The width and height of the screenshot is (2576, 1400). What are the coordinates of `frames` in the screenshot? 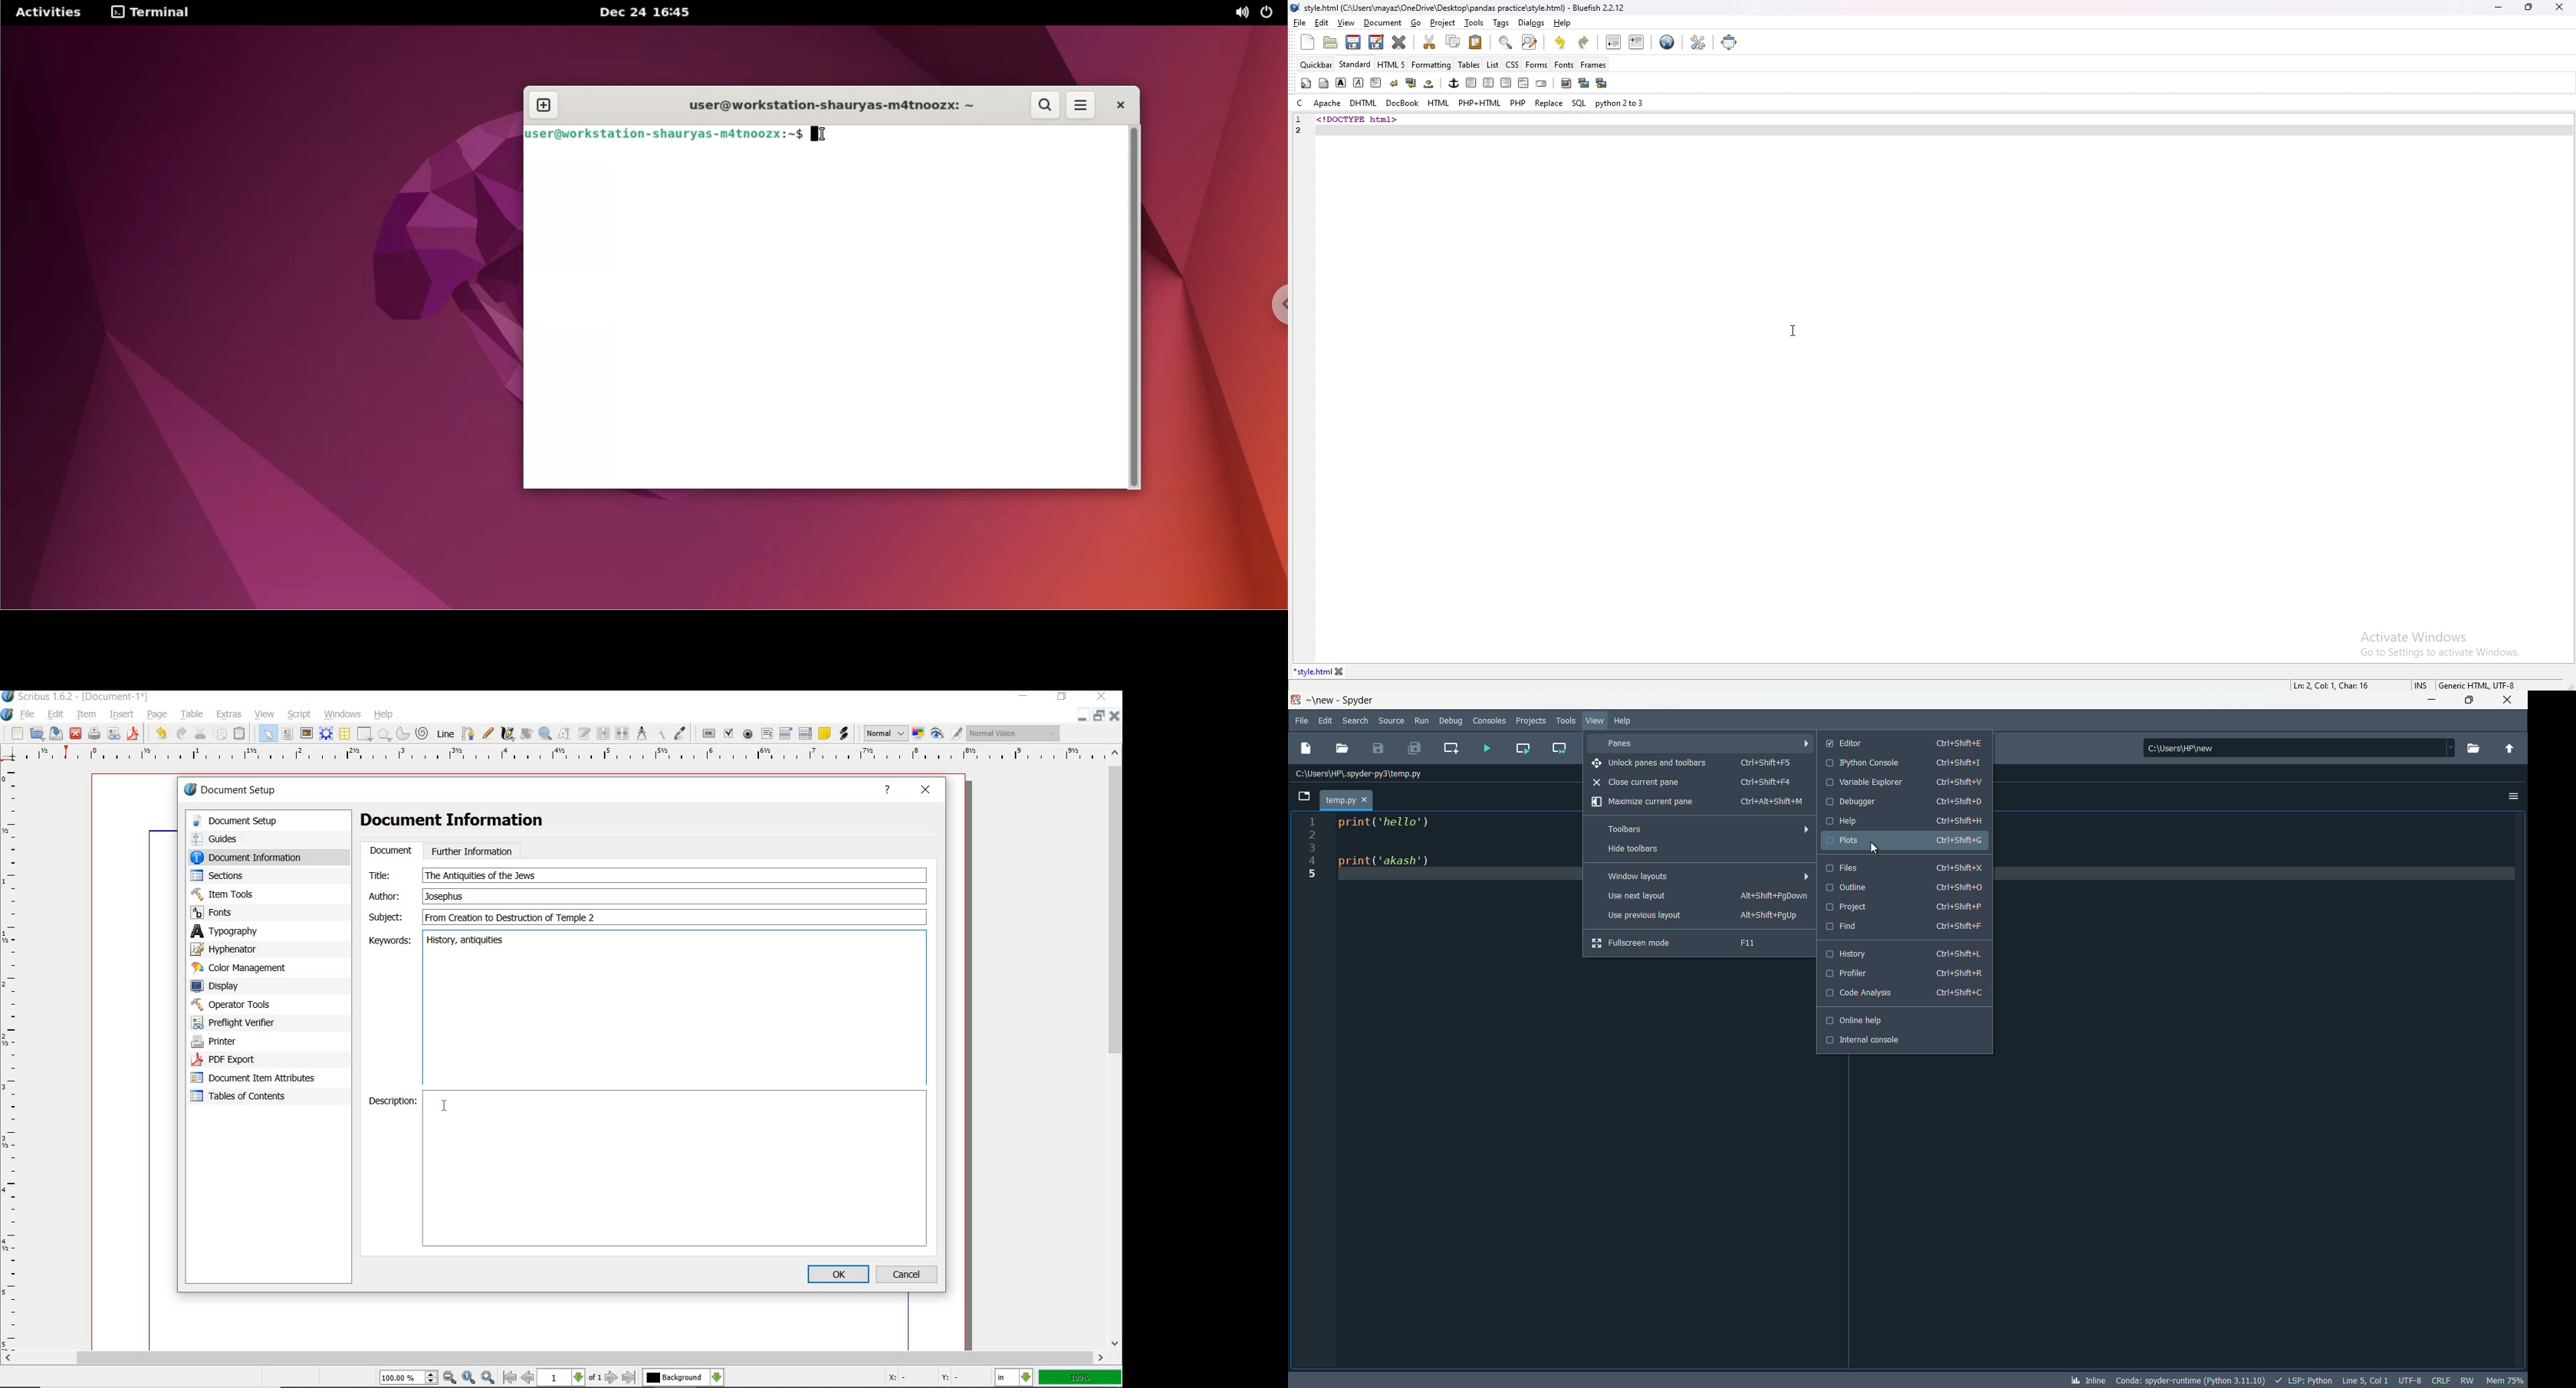 It's located at (1593, 65).